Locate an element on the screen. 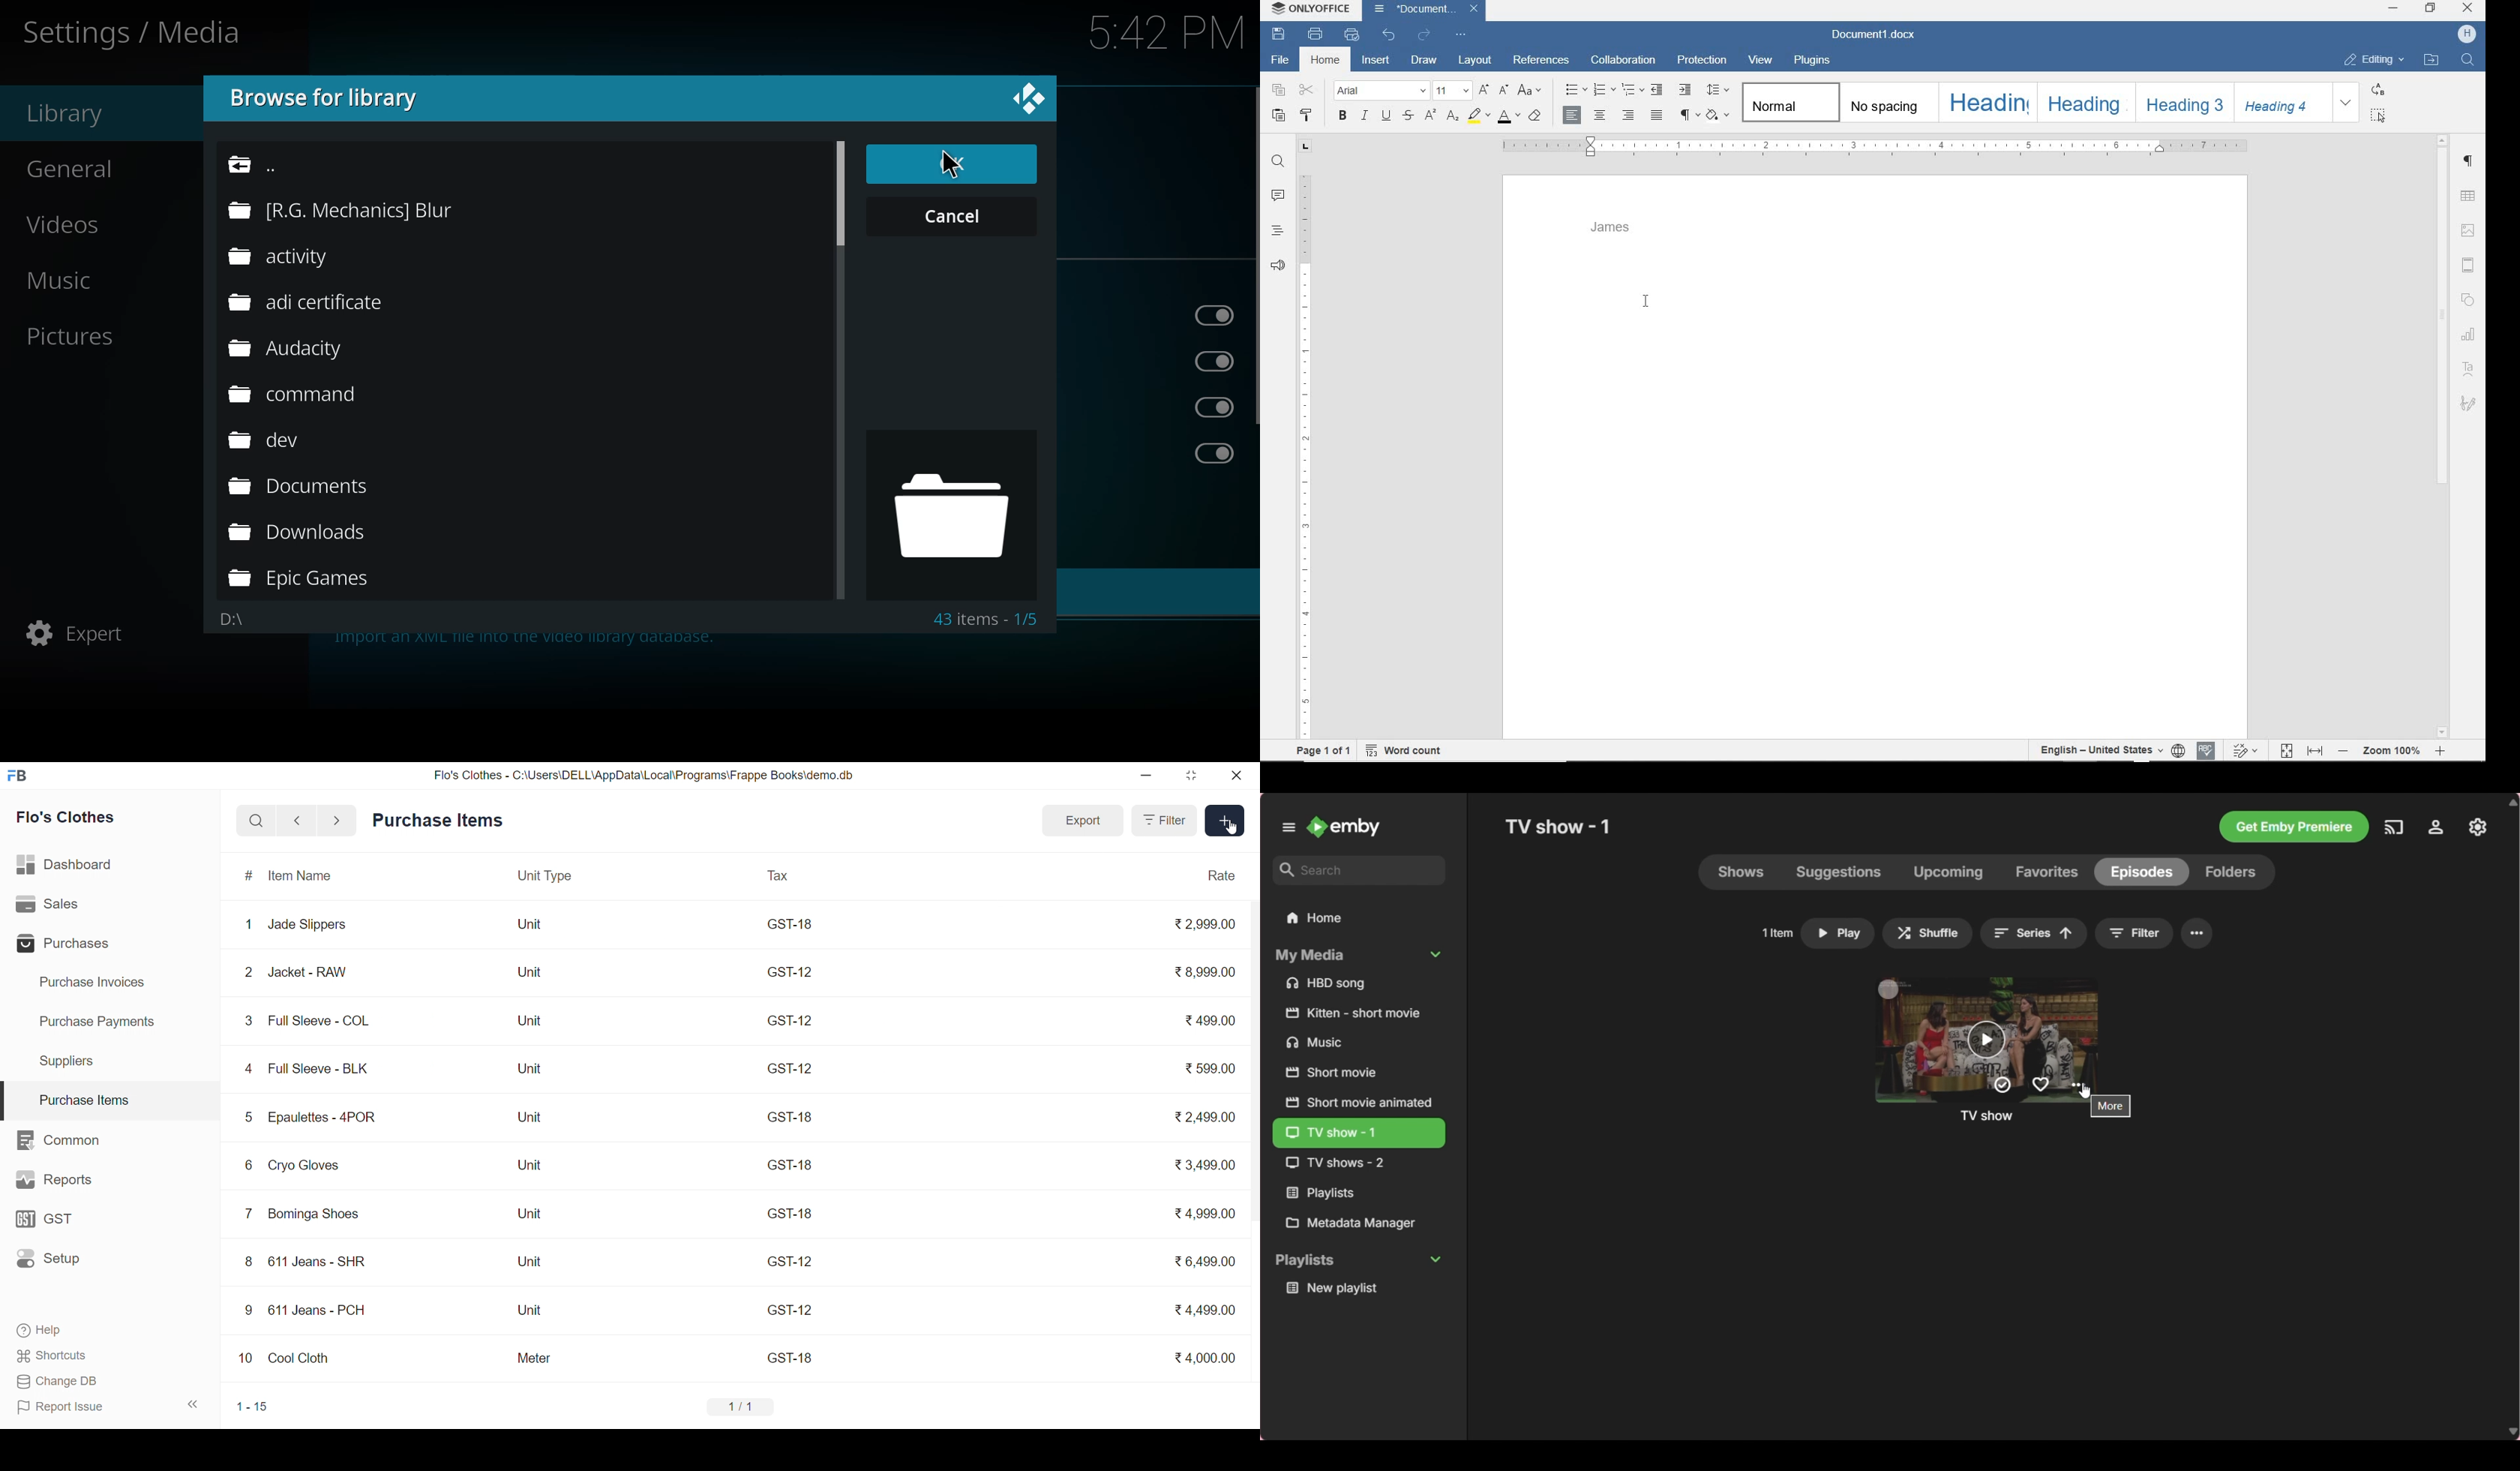 The height and width of the screenshot is (1484, 2520). ₹2,499.00 is located at coordinates (1205, 1117).